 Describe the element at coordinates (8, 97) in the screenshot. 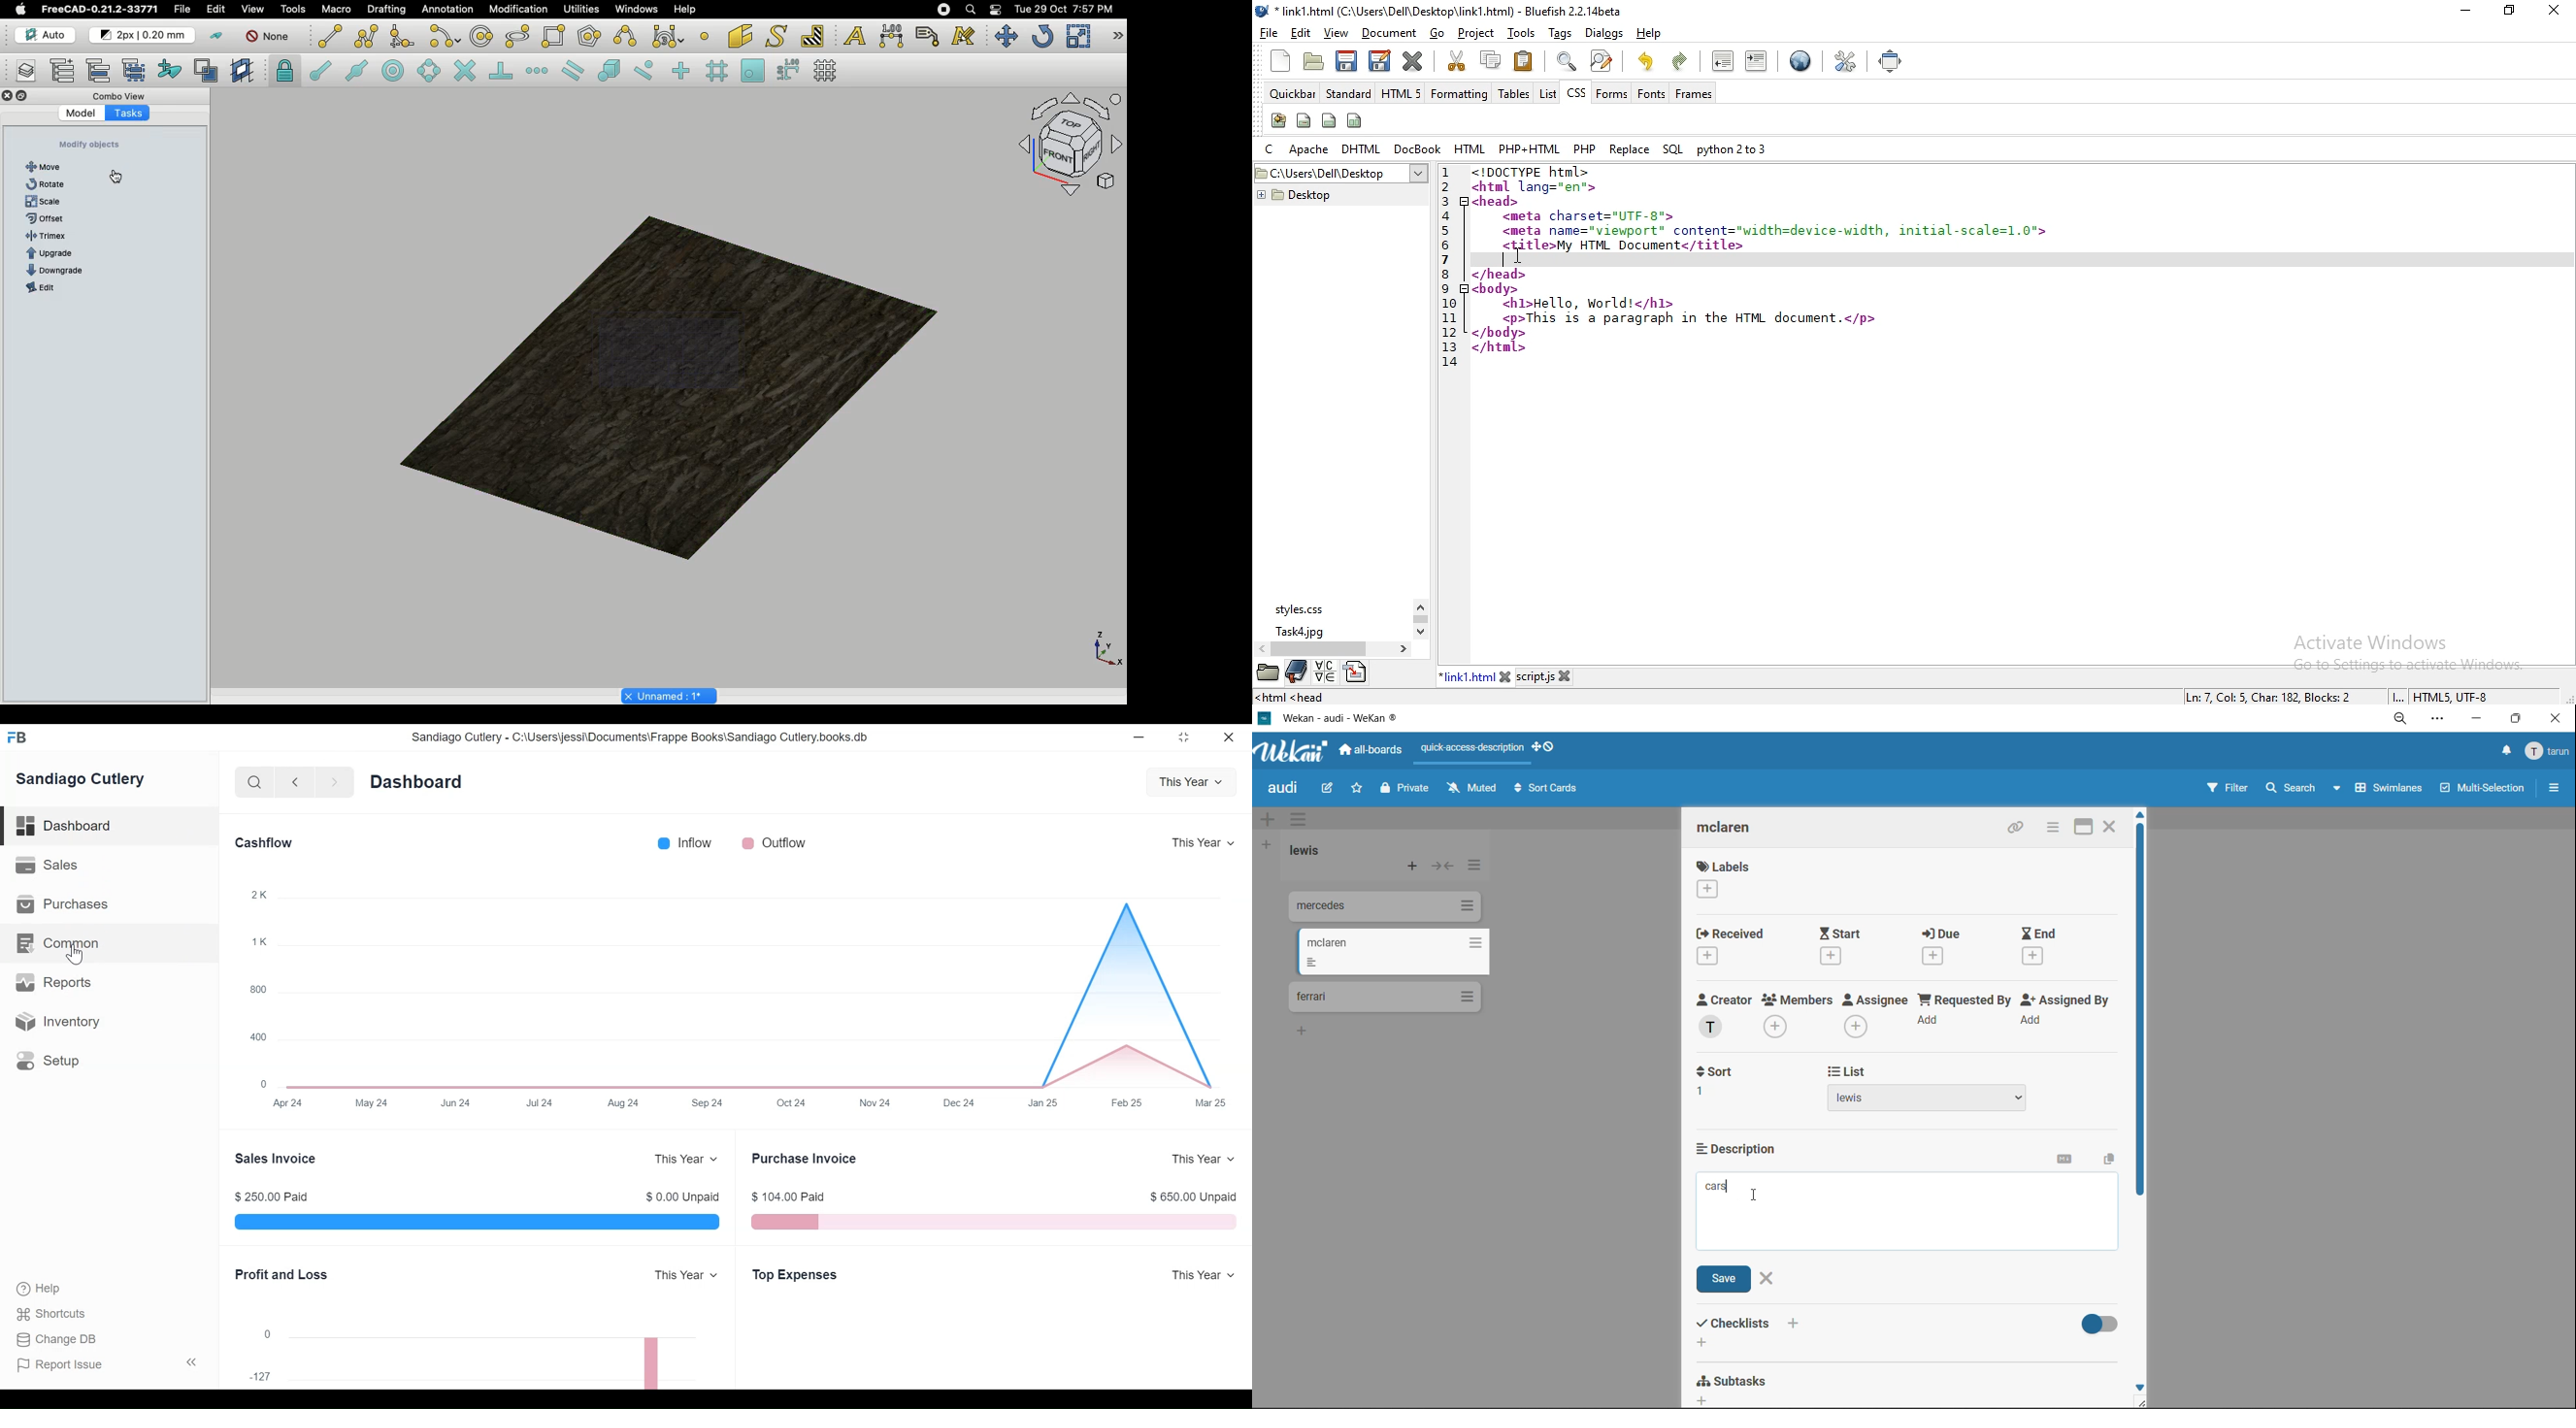

I see `Close` at that location.